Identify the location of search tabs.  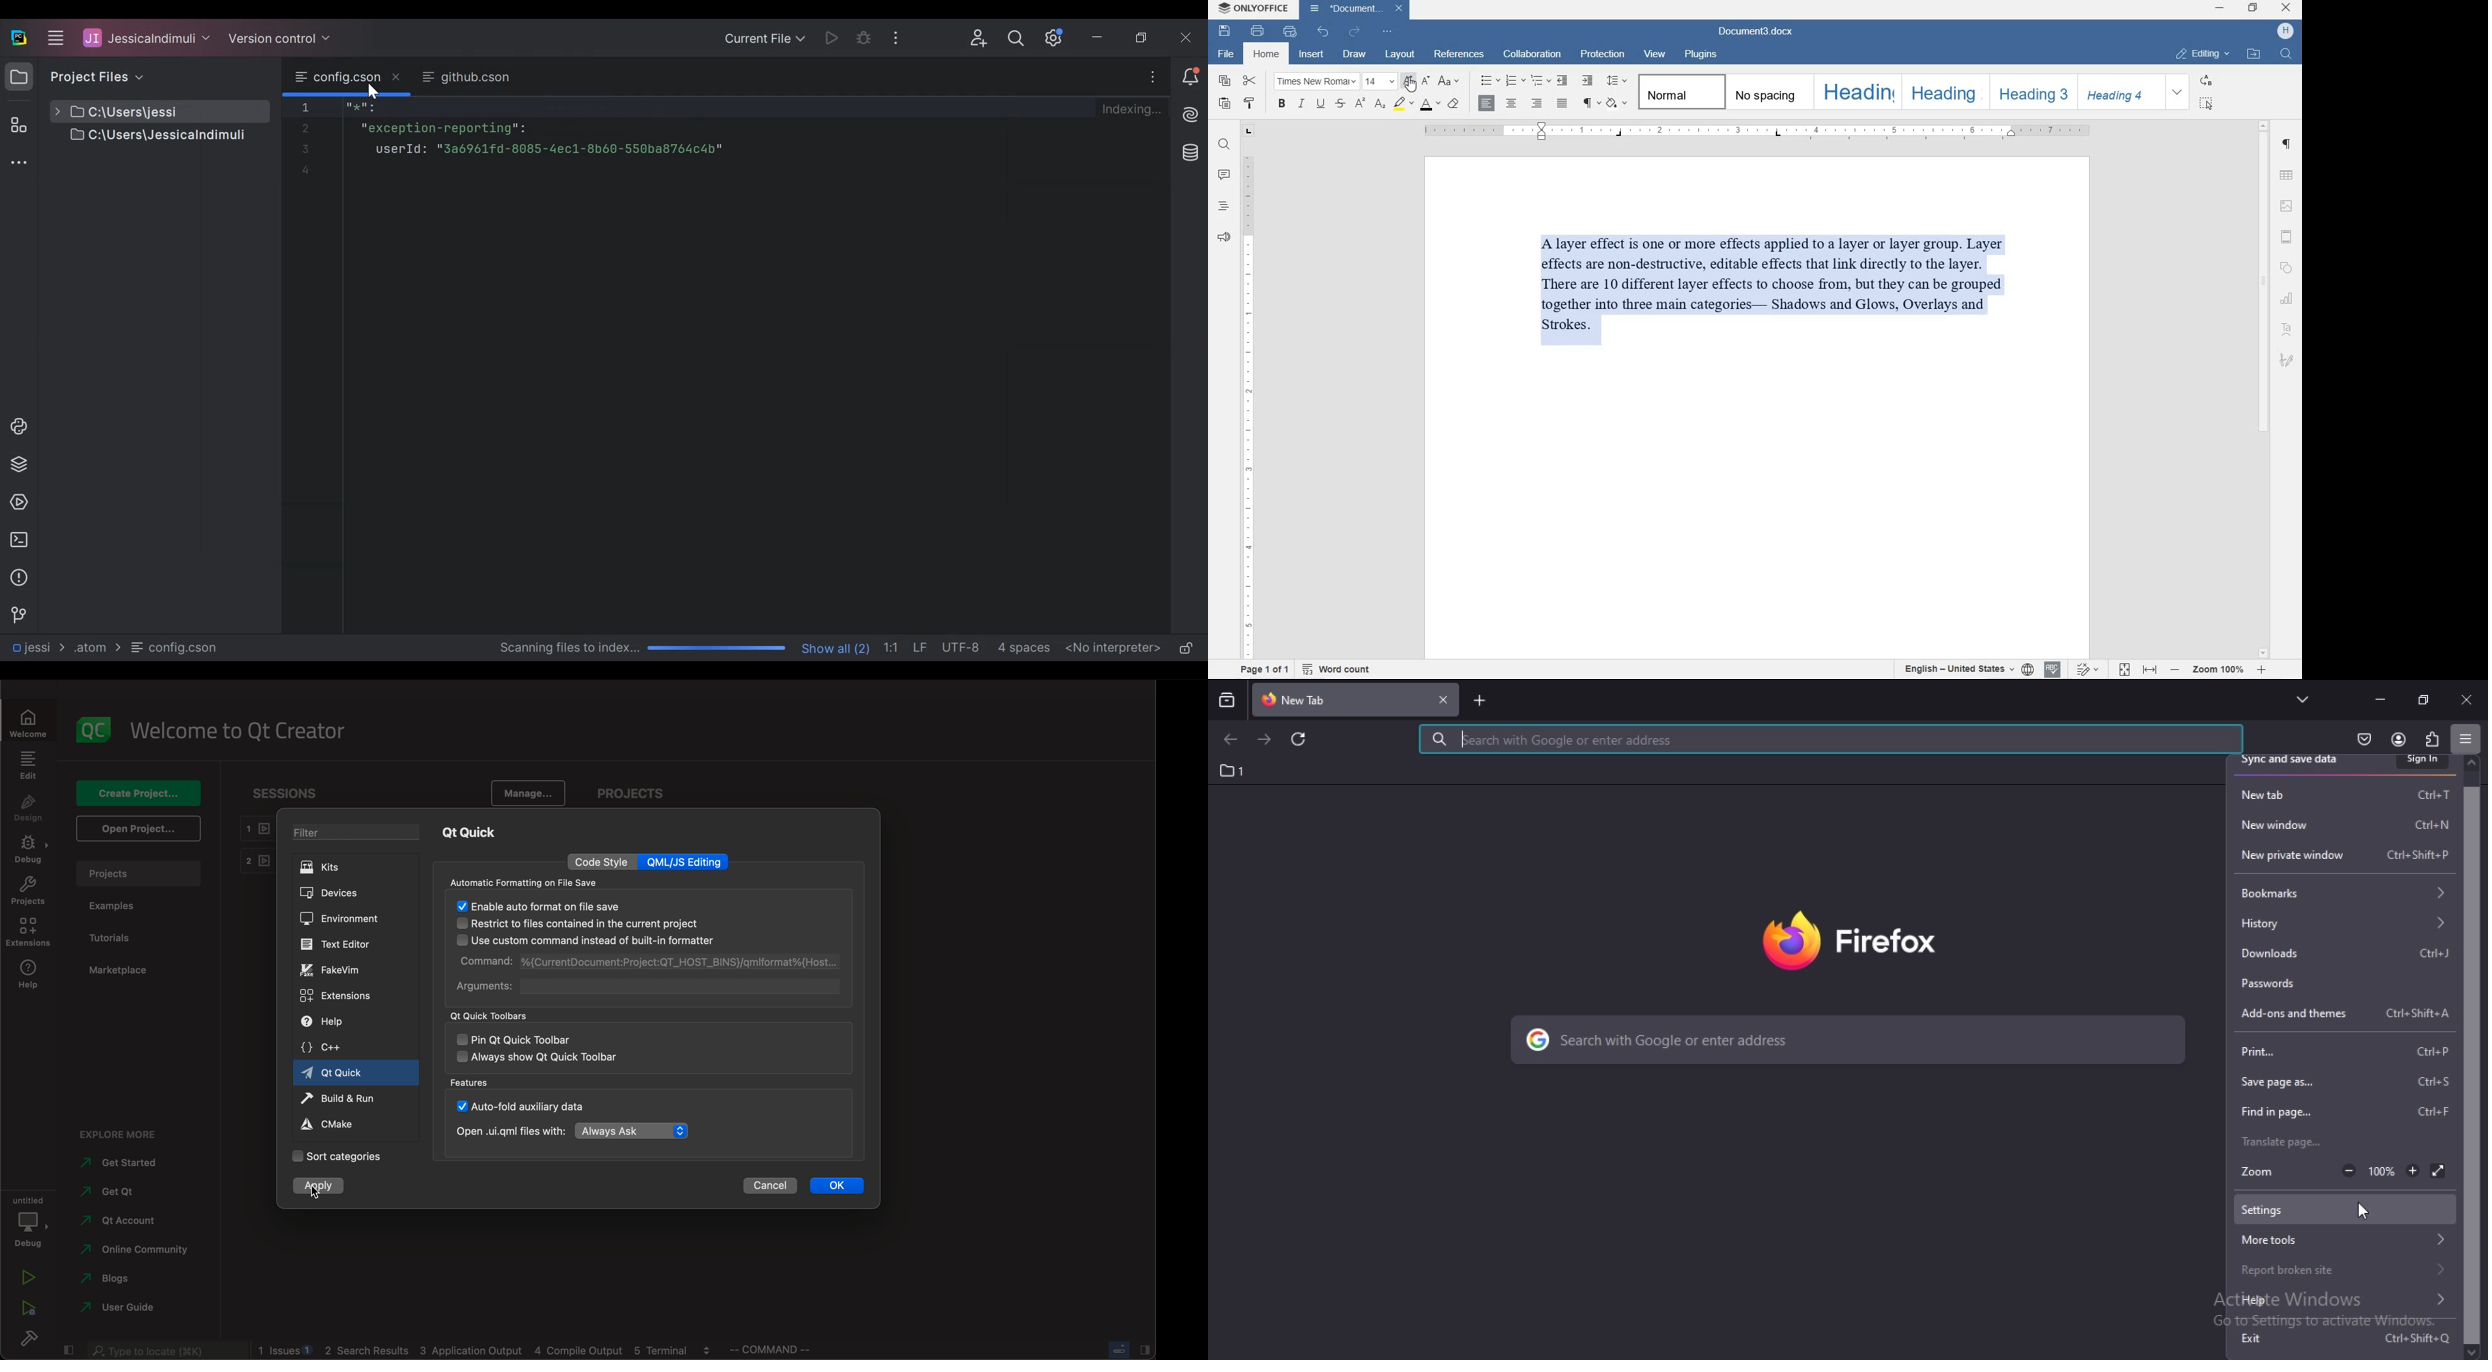
(1227, 699).